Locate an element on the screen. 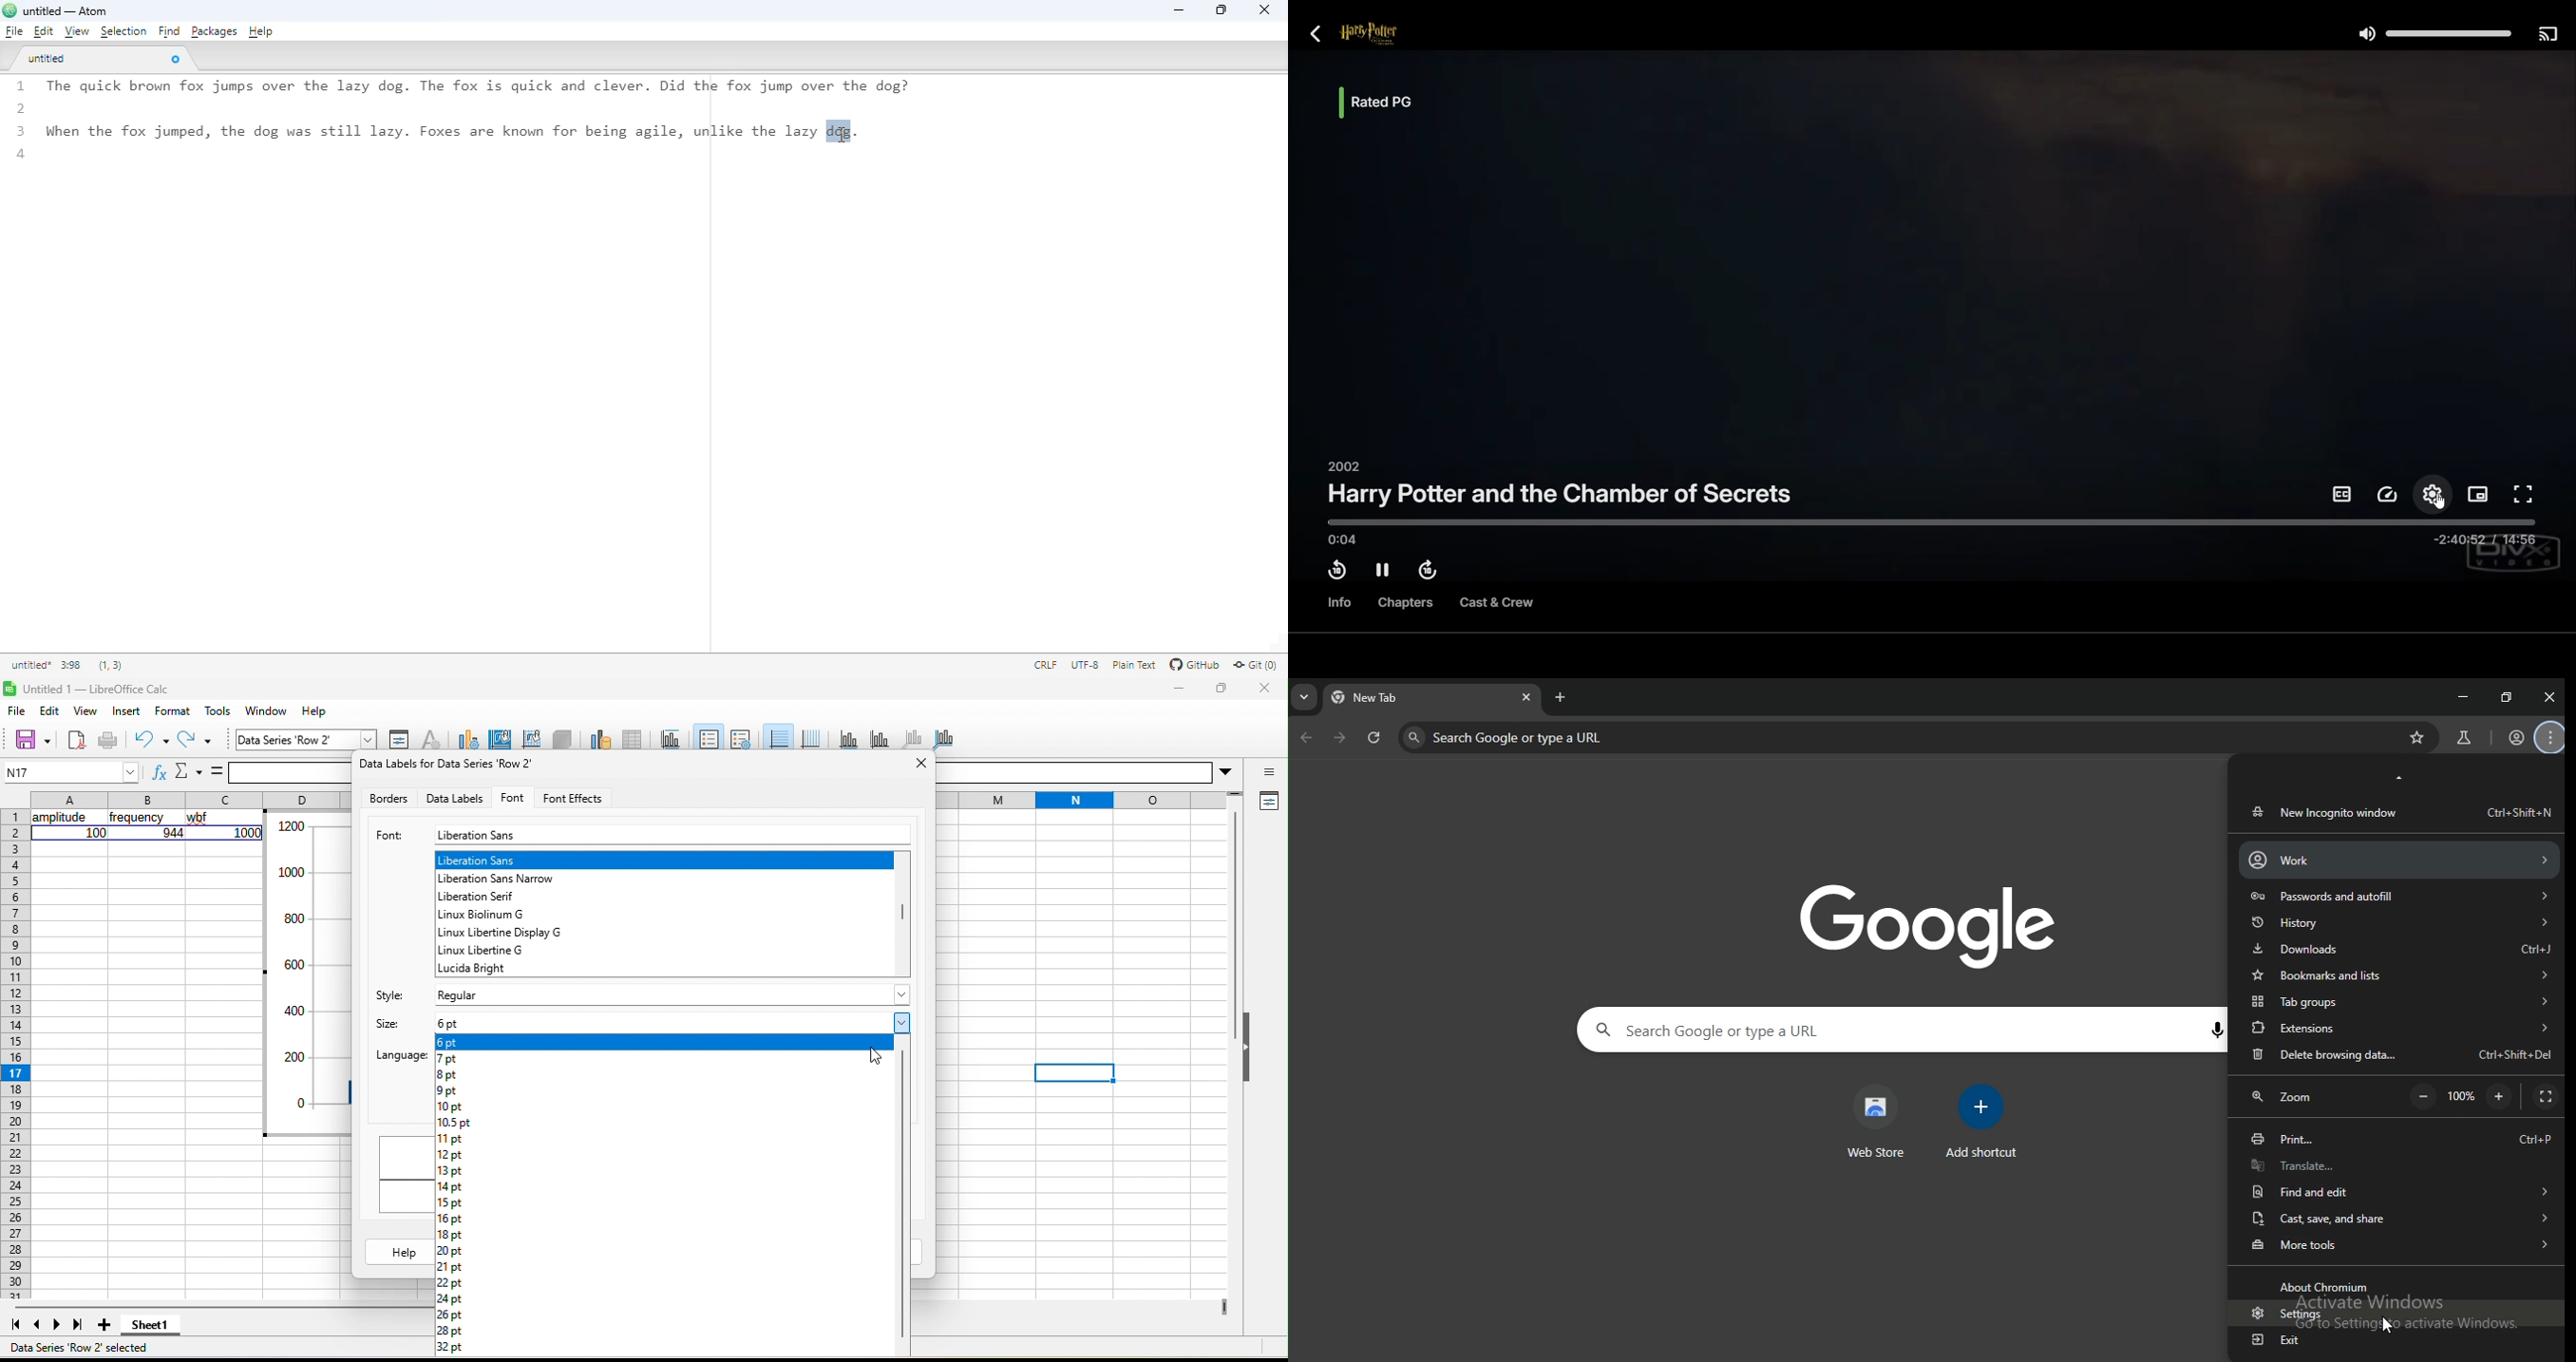  y axis is located at coordinates (886, 738).